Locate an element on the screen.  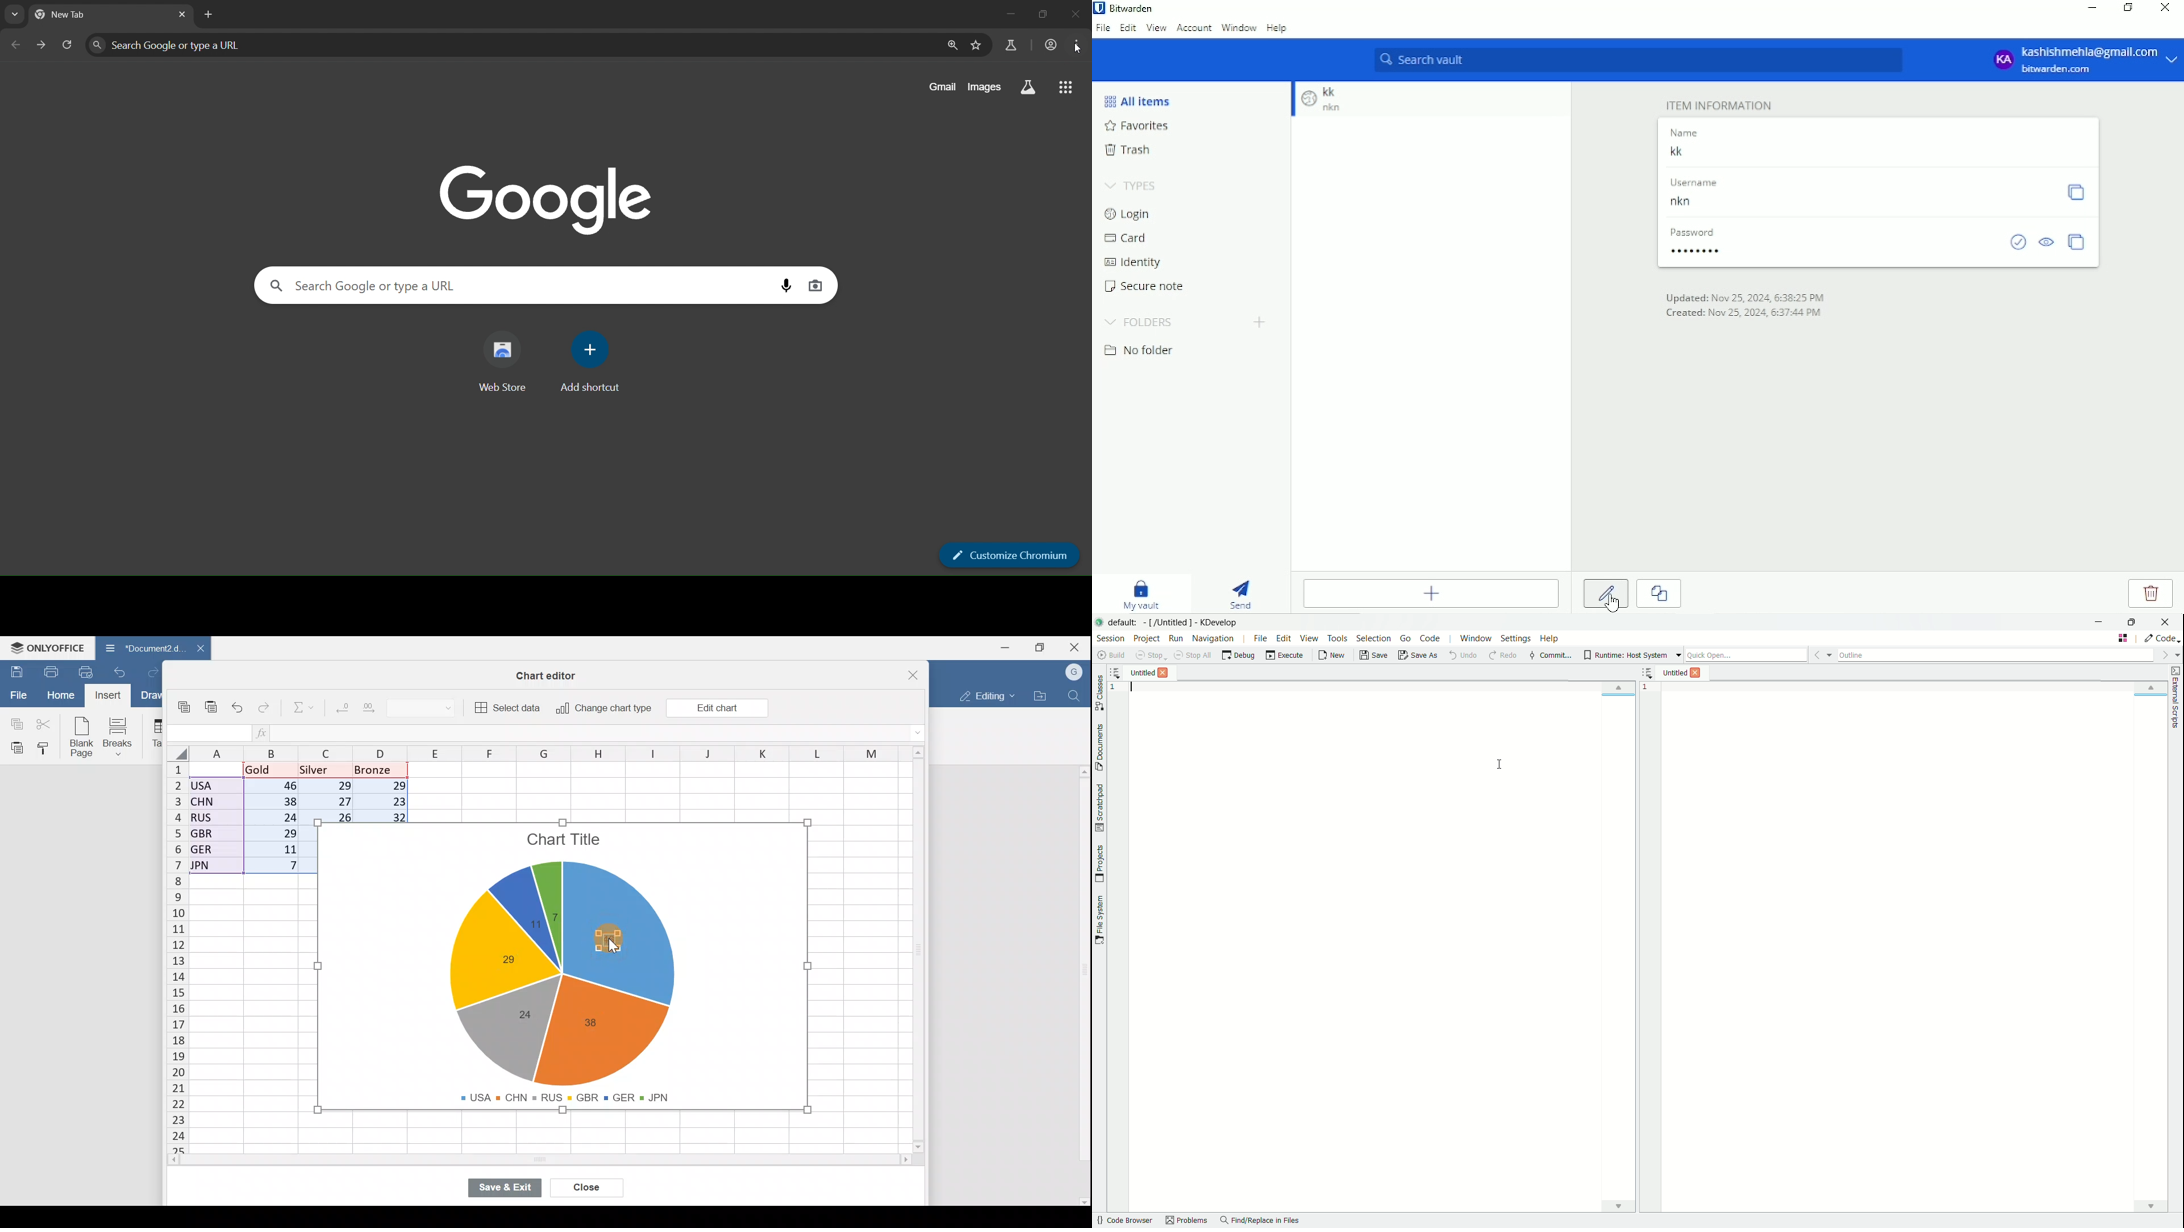
CURSOR is located at coordinates (1612, 603).